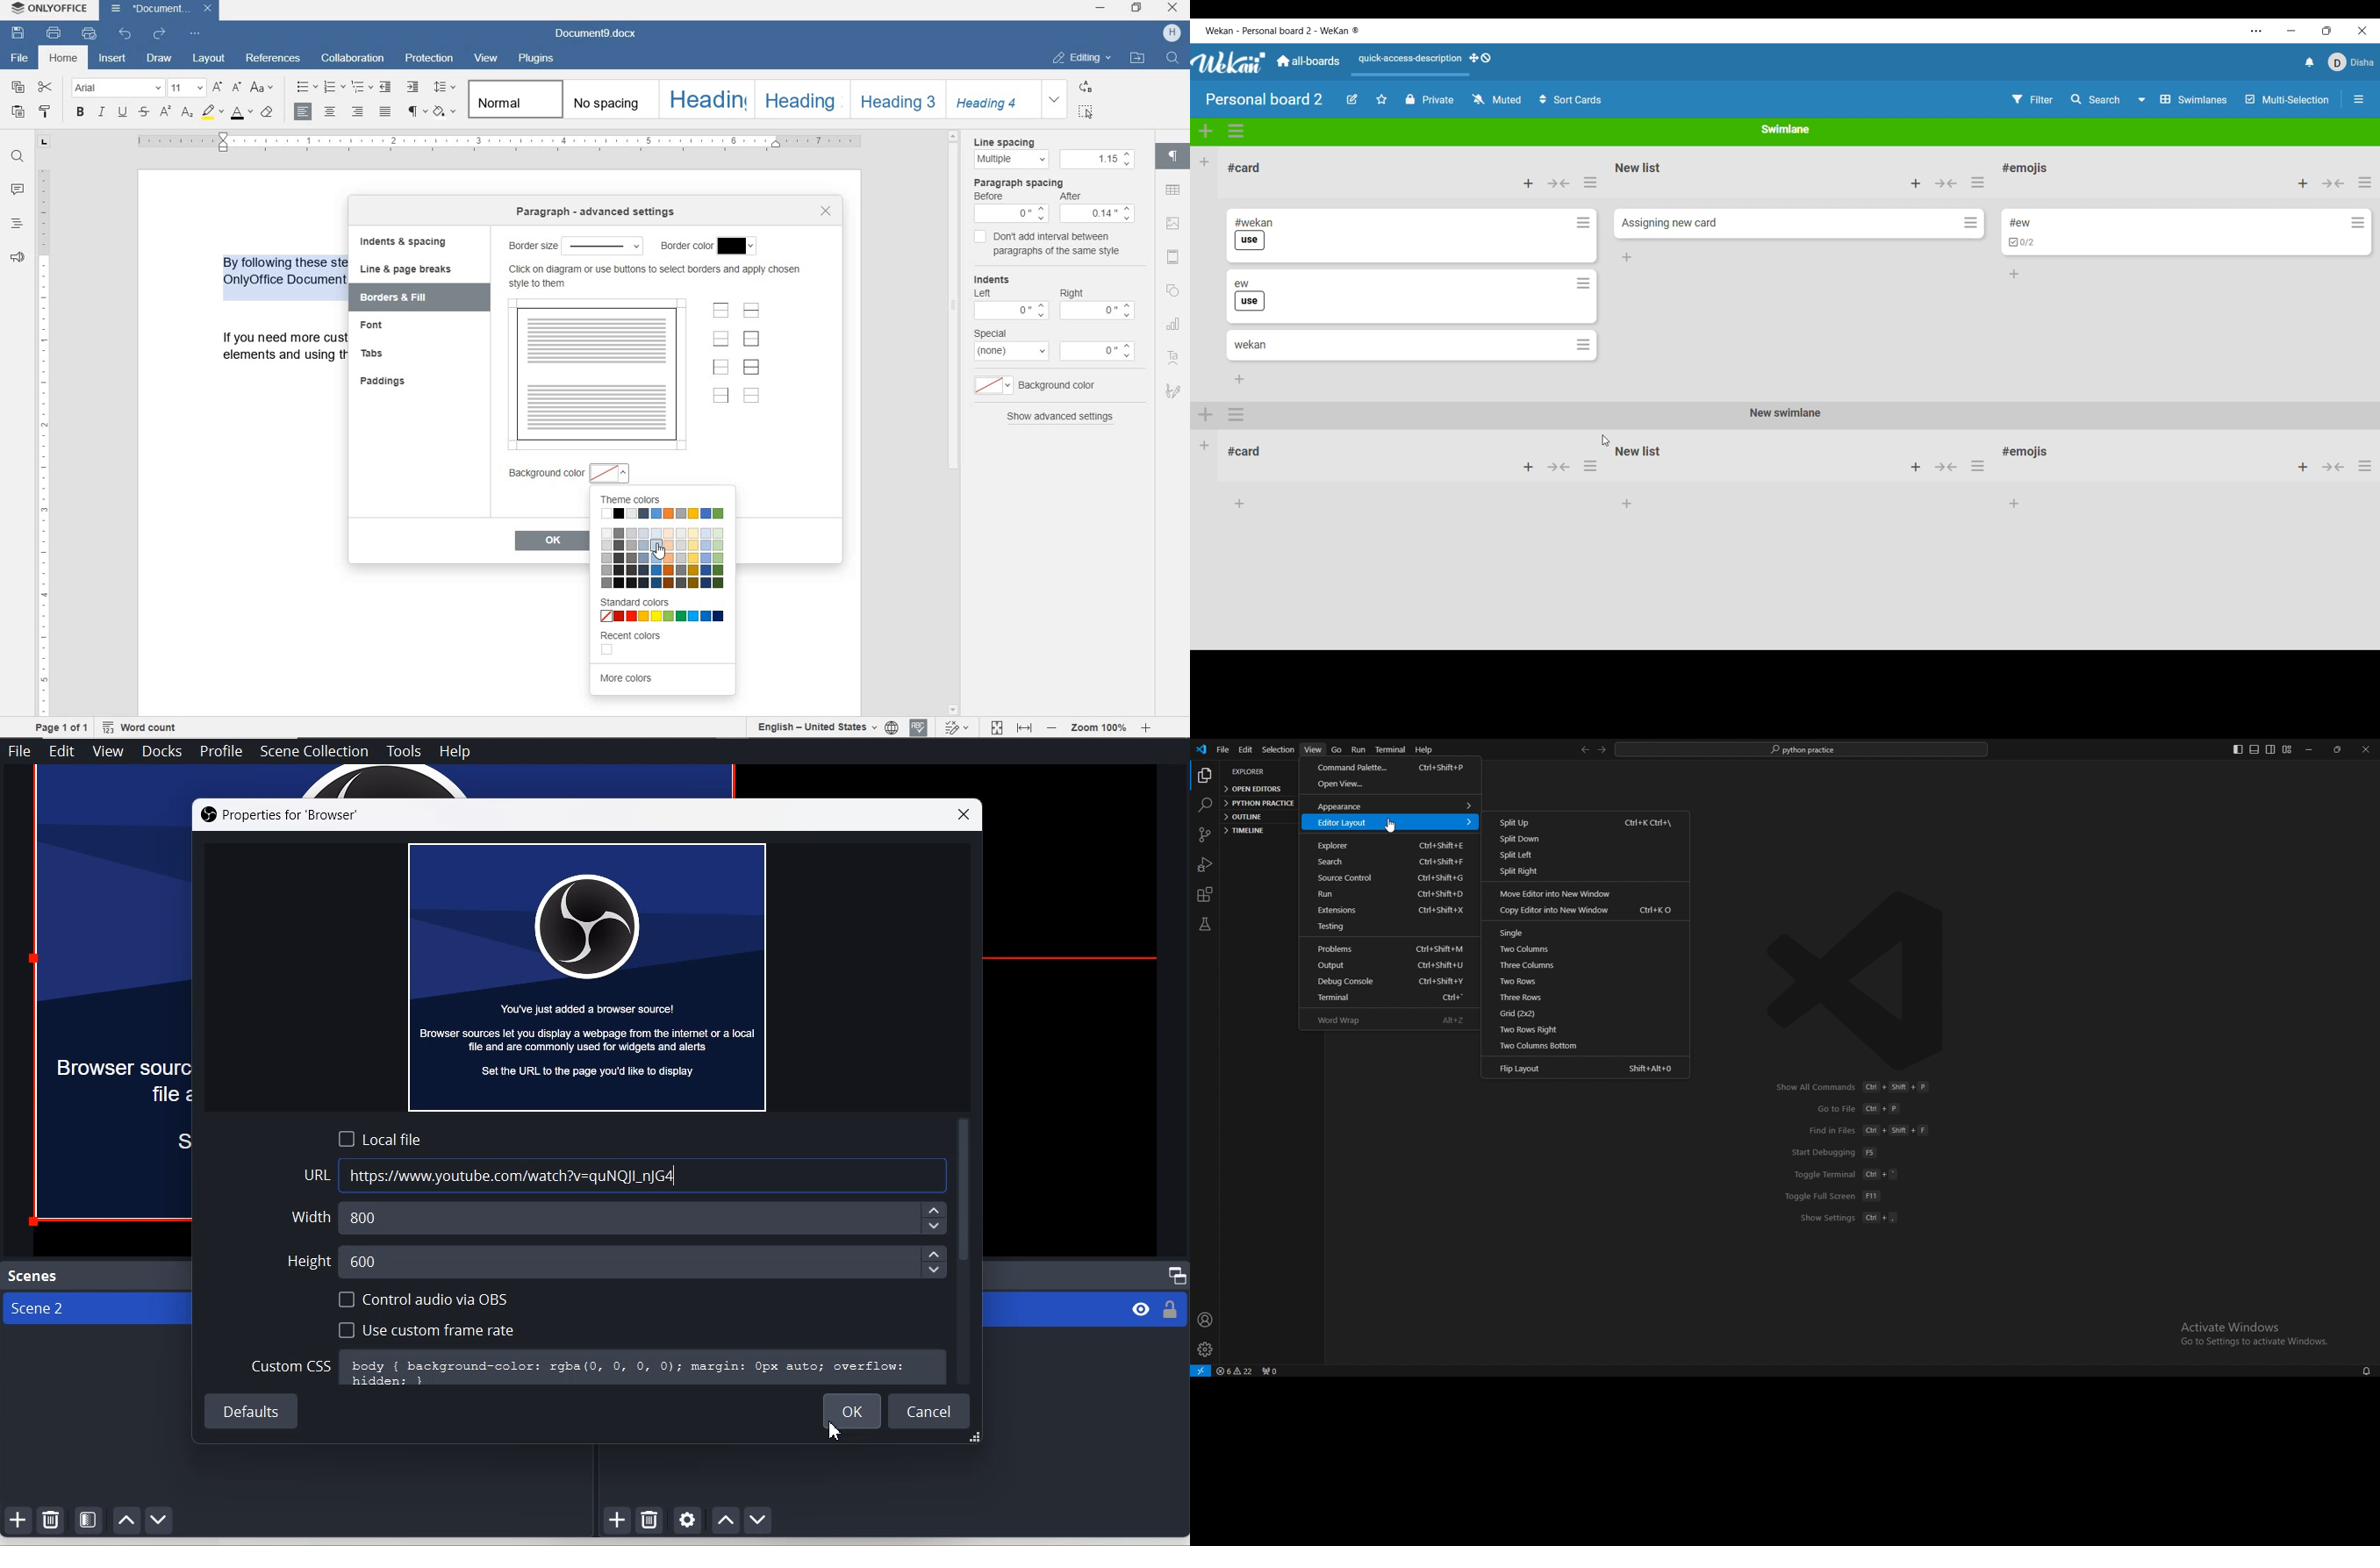  I want to click on terminal ctrl+', so click(1388, 997).